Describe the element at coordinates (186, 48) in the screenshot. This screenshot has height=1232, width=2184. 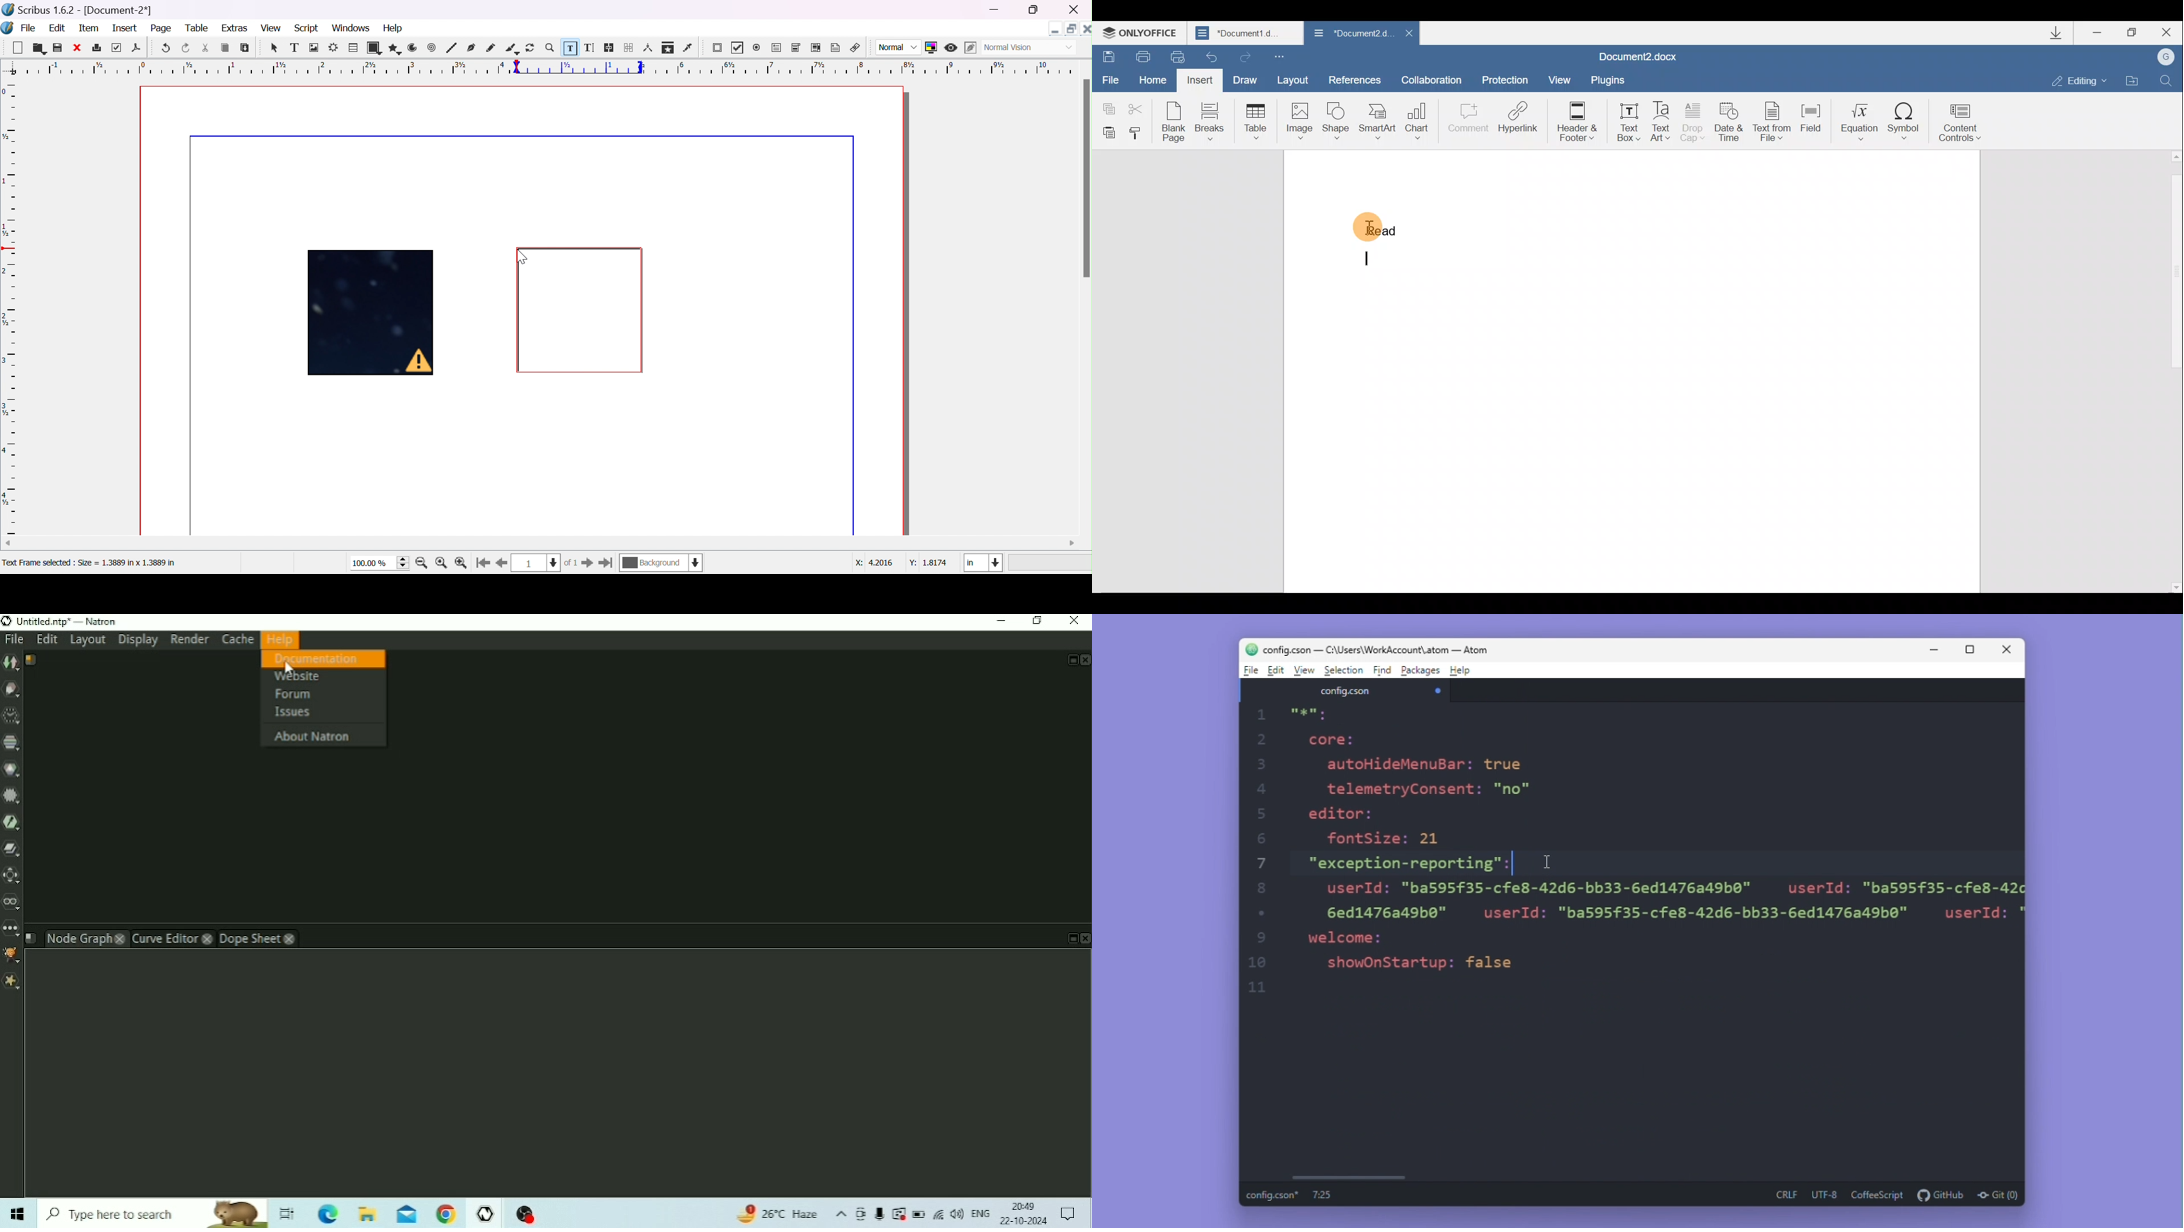
I see `redo` at that location.